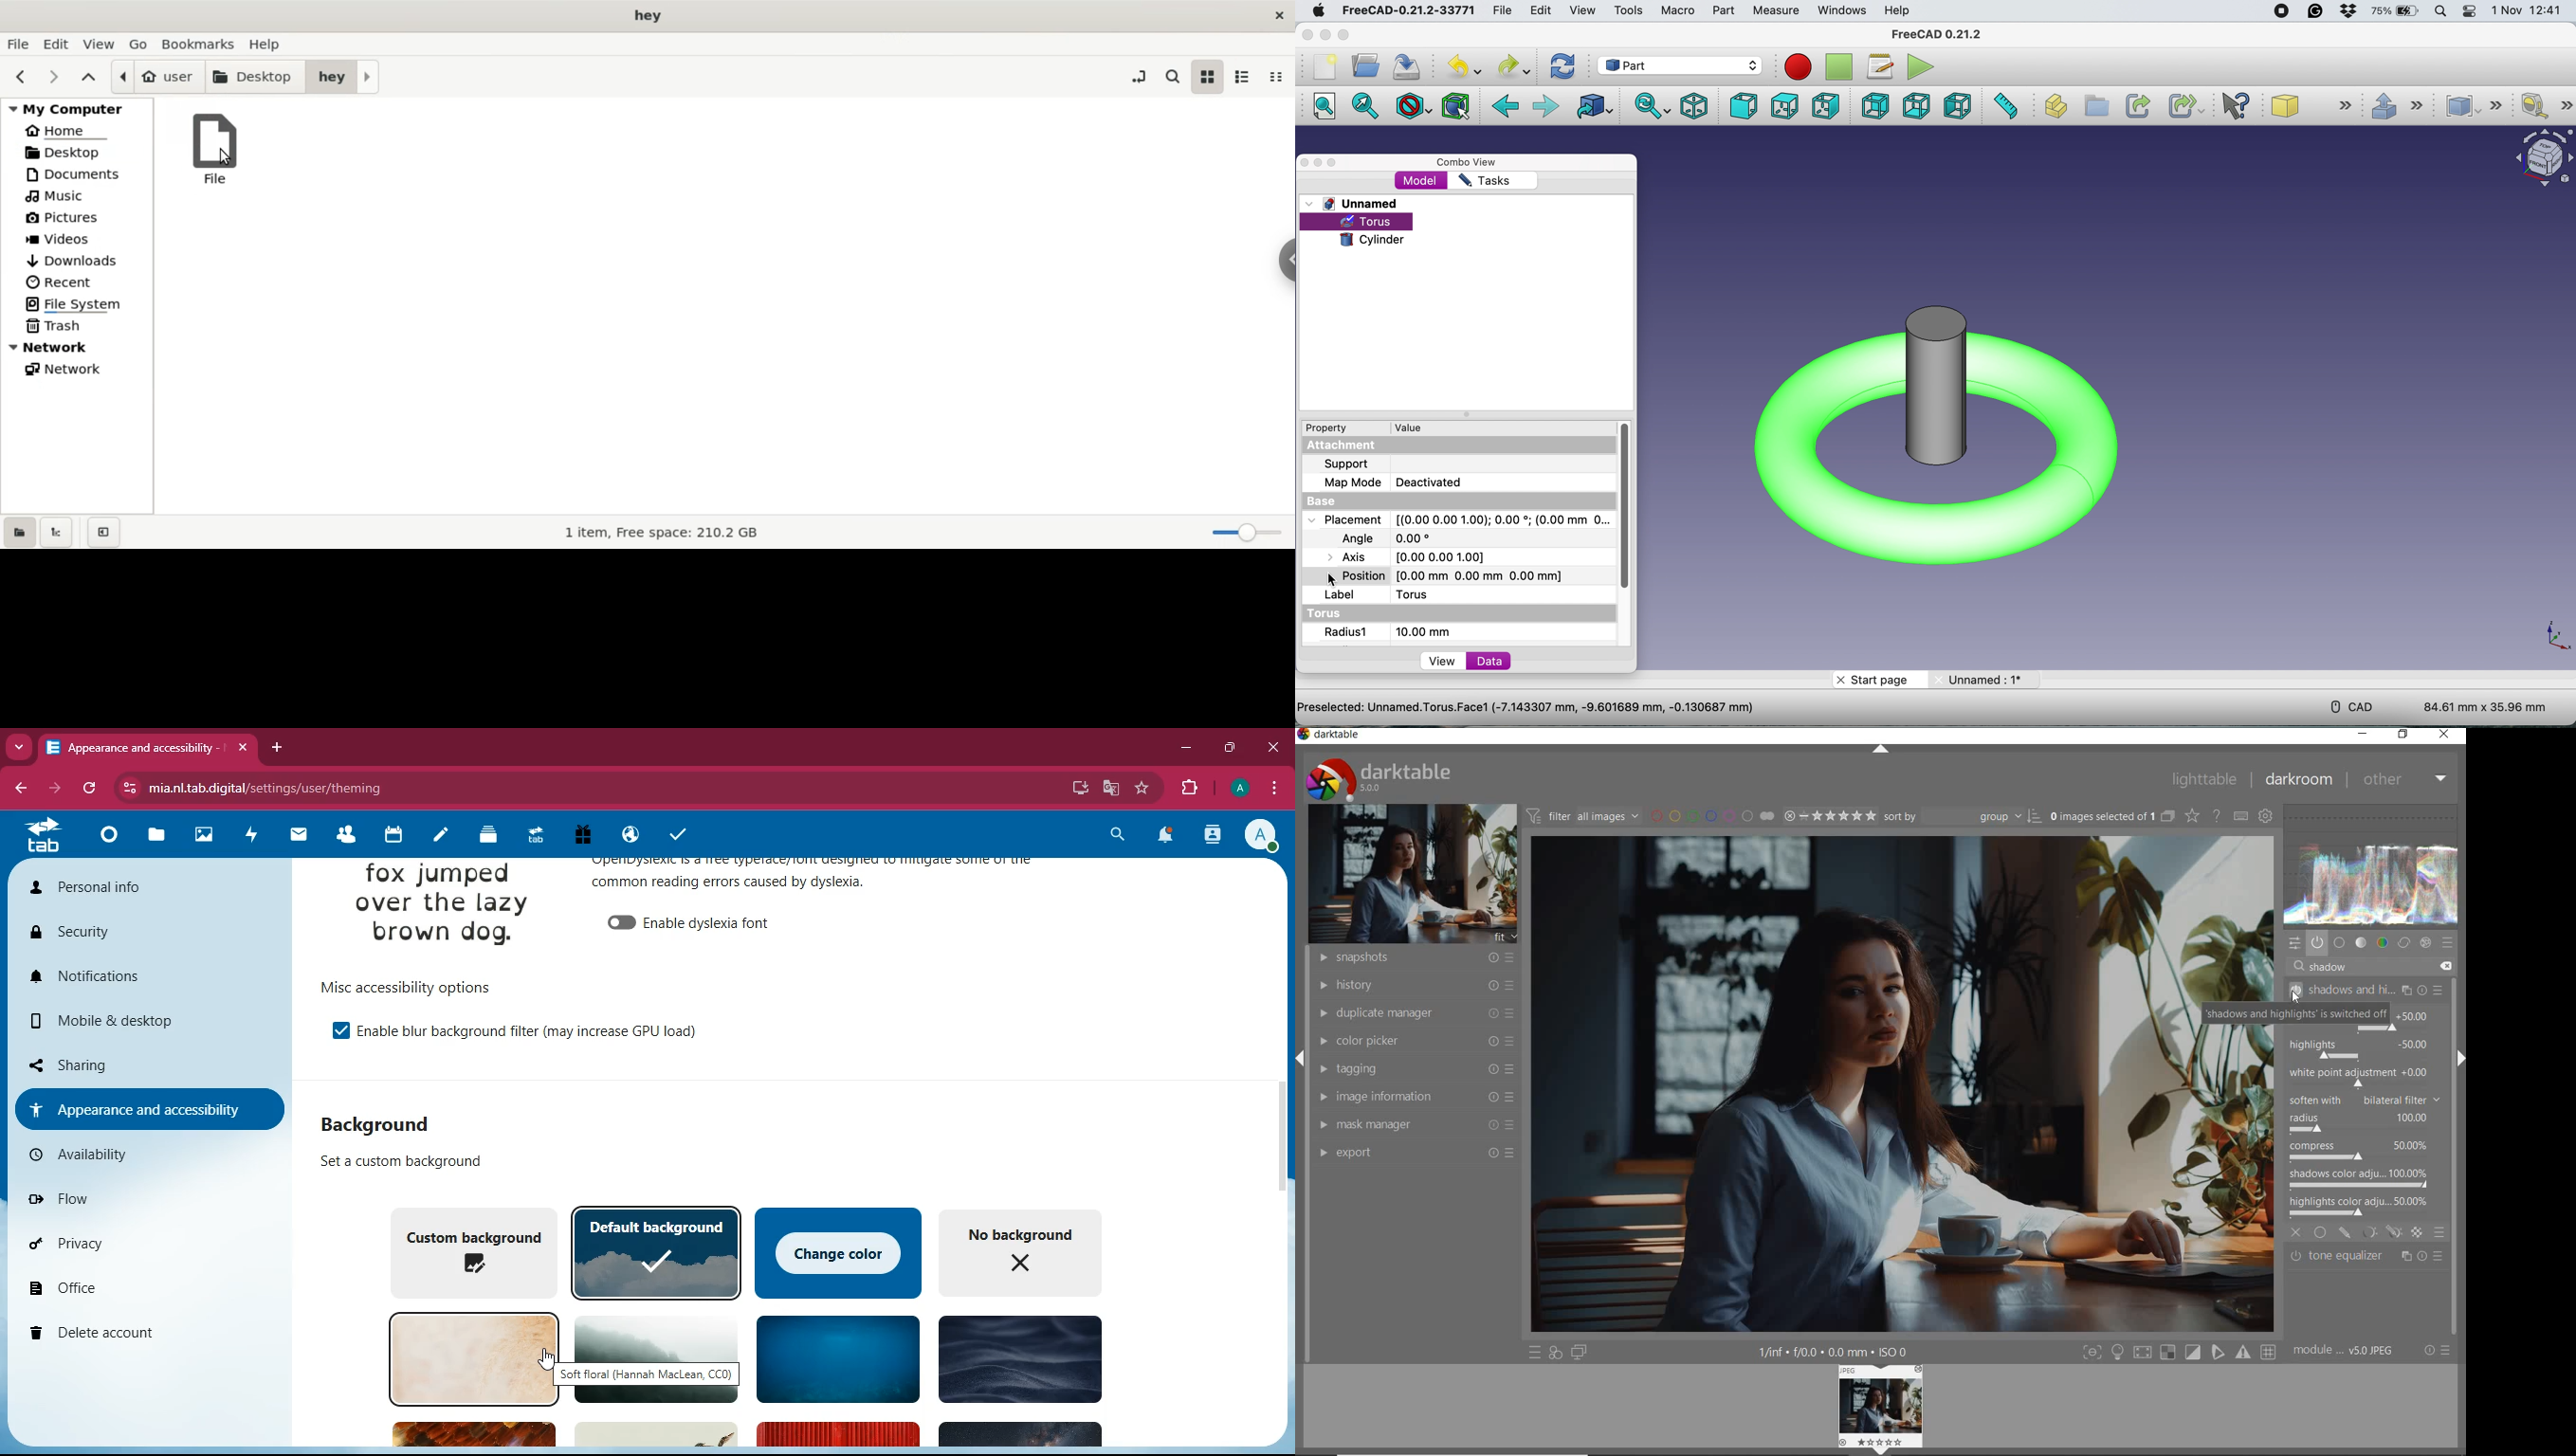 This screenshot has width=2576, height=1456. Describe the element at coordinates (1582, 815) in the screenshot. I see `filter all images` at that location.